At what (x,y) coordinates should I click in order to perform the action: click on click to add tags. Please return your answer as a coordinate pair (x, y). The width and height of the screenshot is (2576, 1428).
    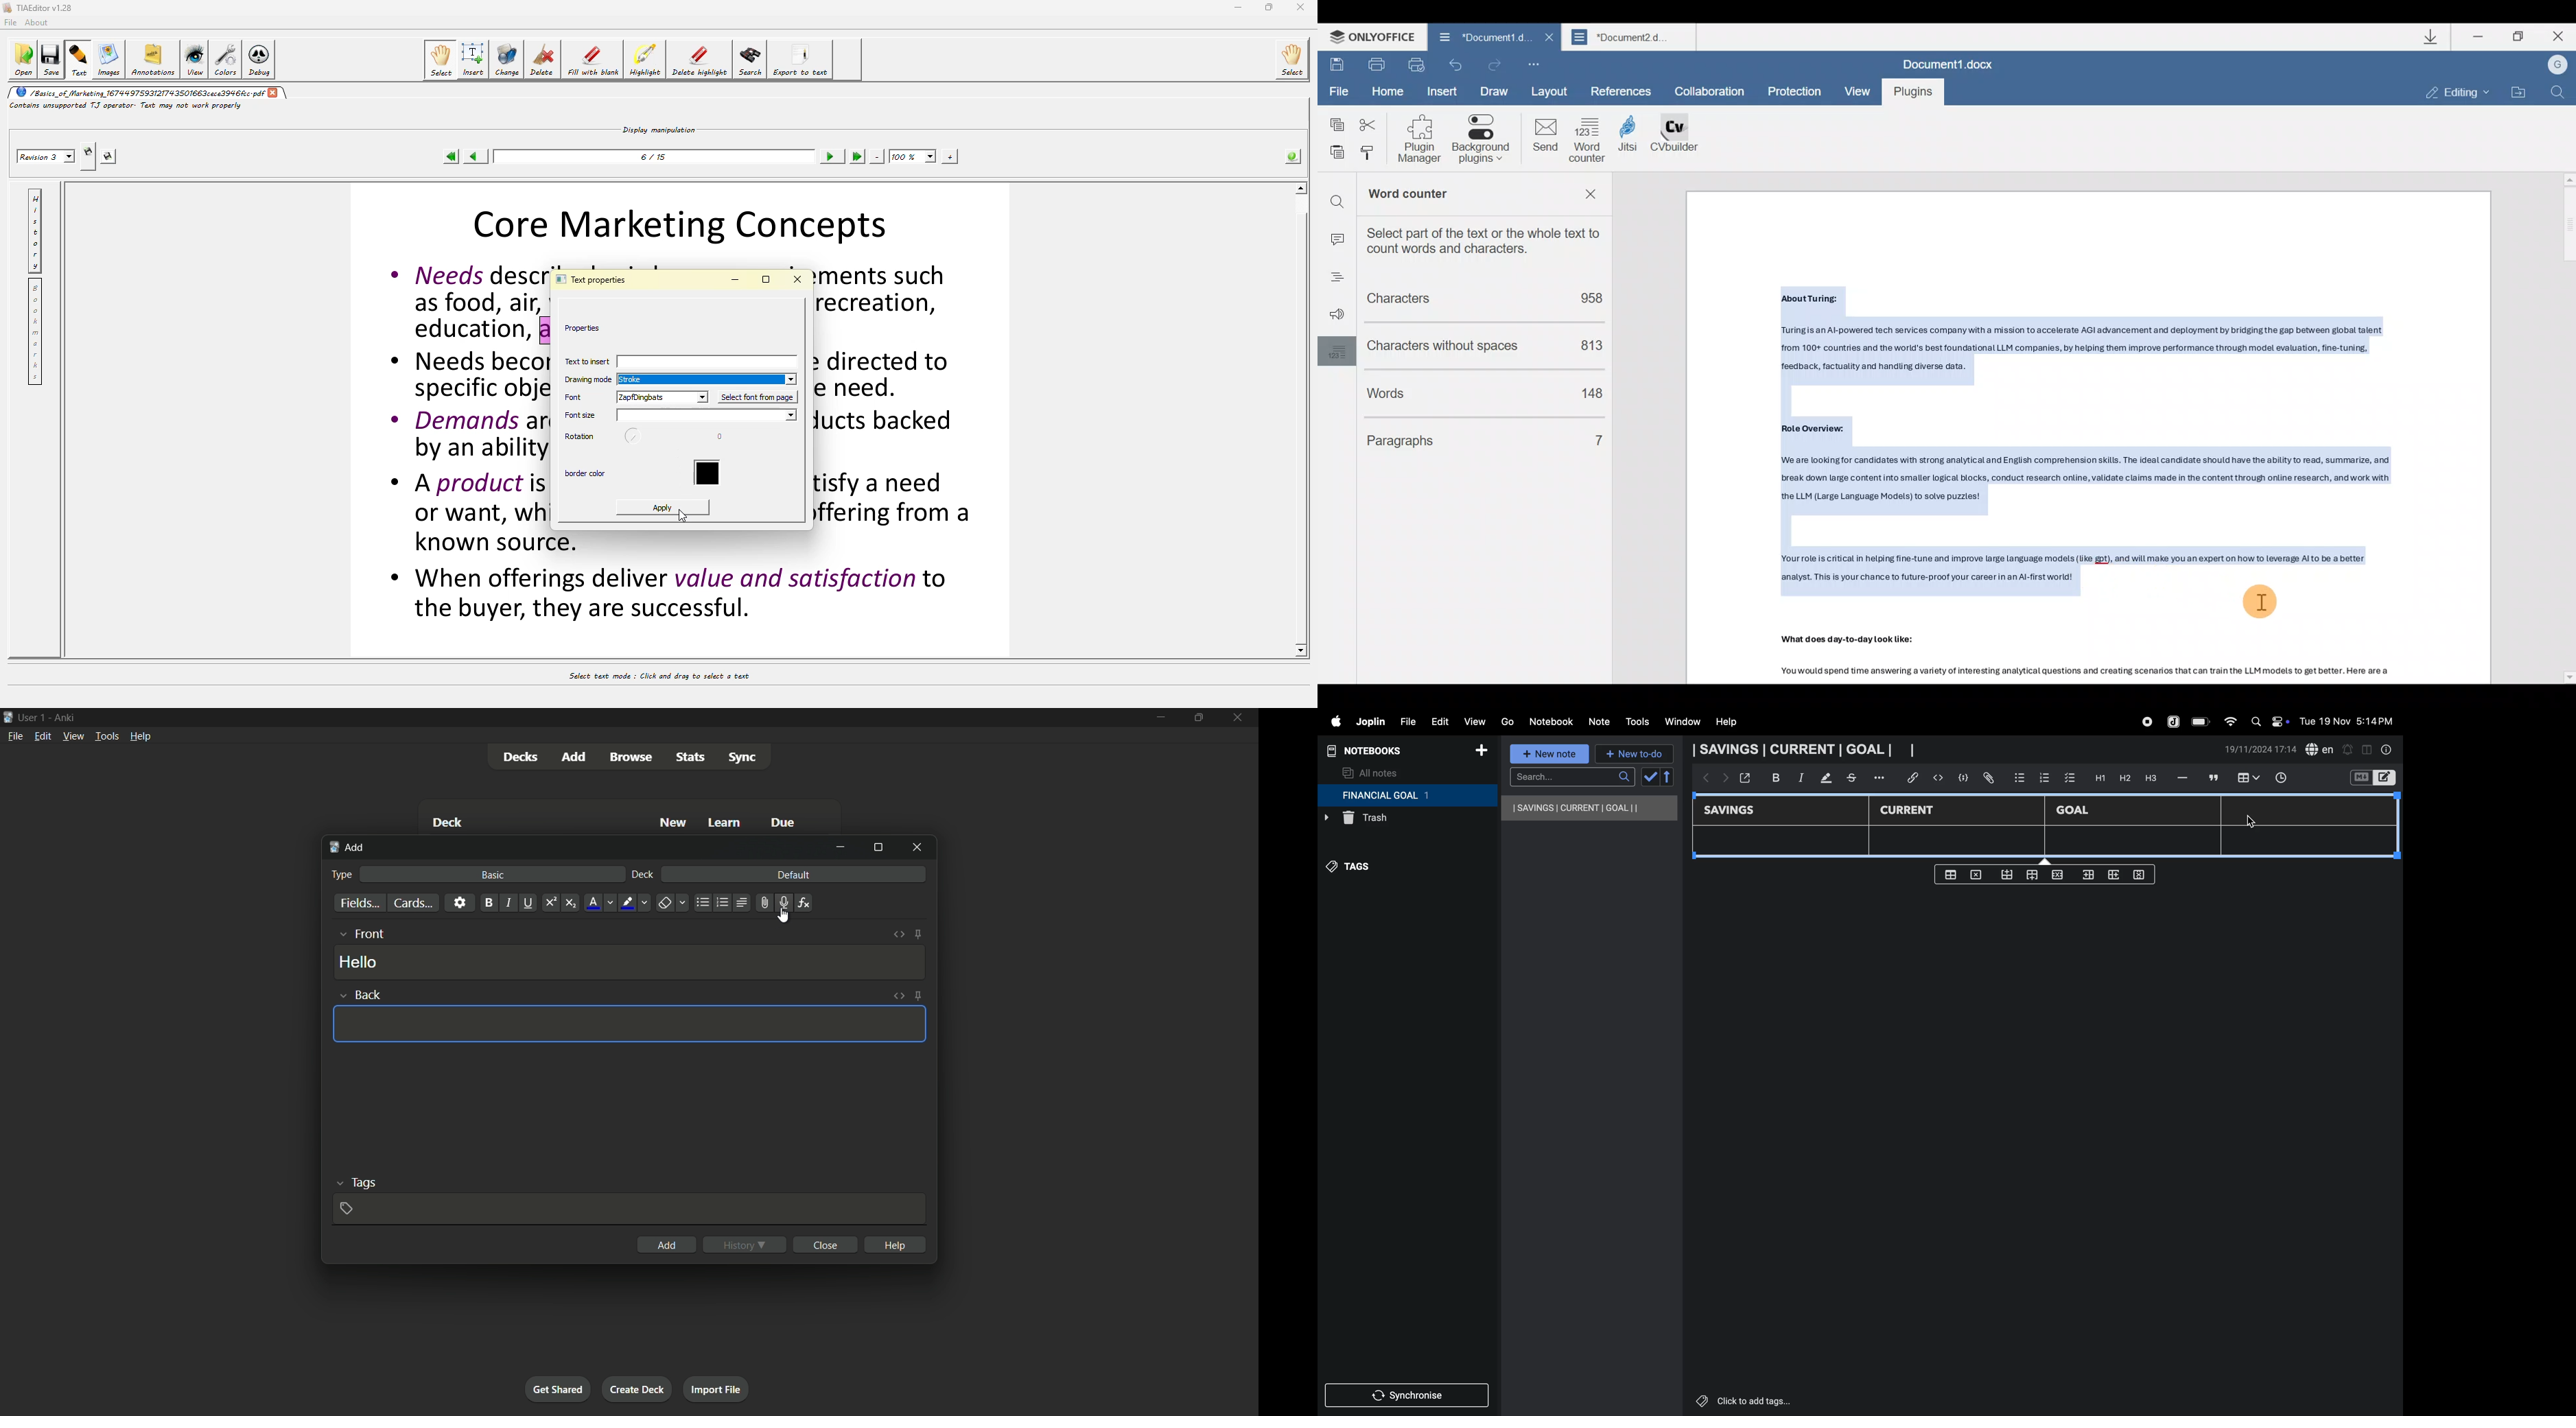
    Looking at the image, I should click on (1766, 1400).